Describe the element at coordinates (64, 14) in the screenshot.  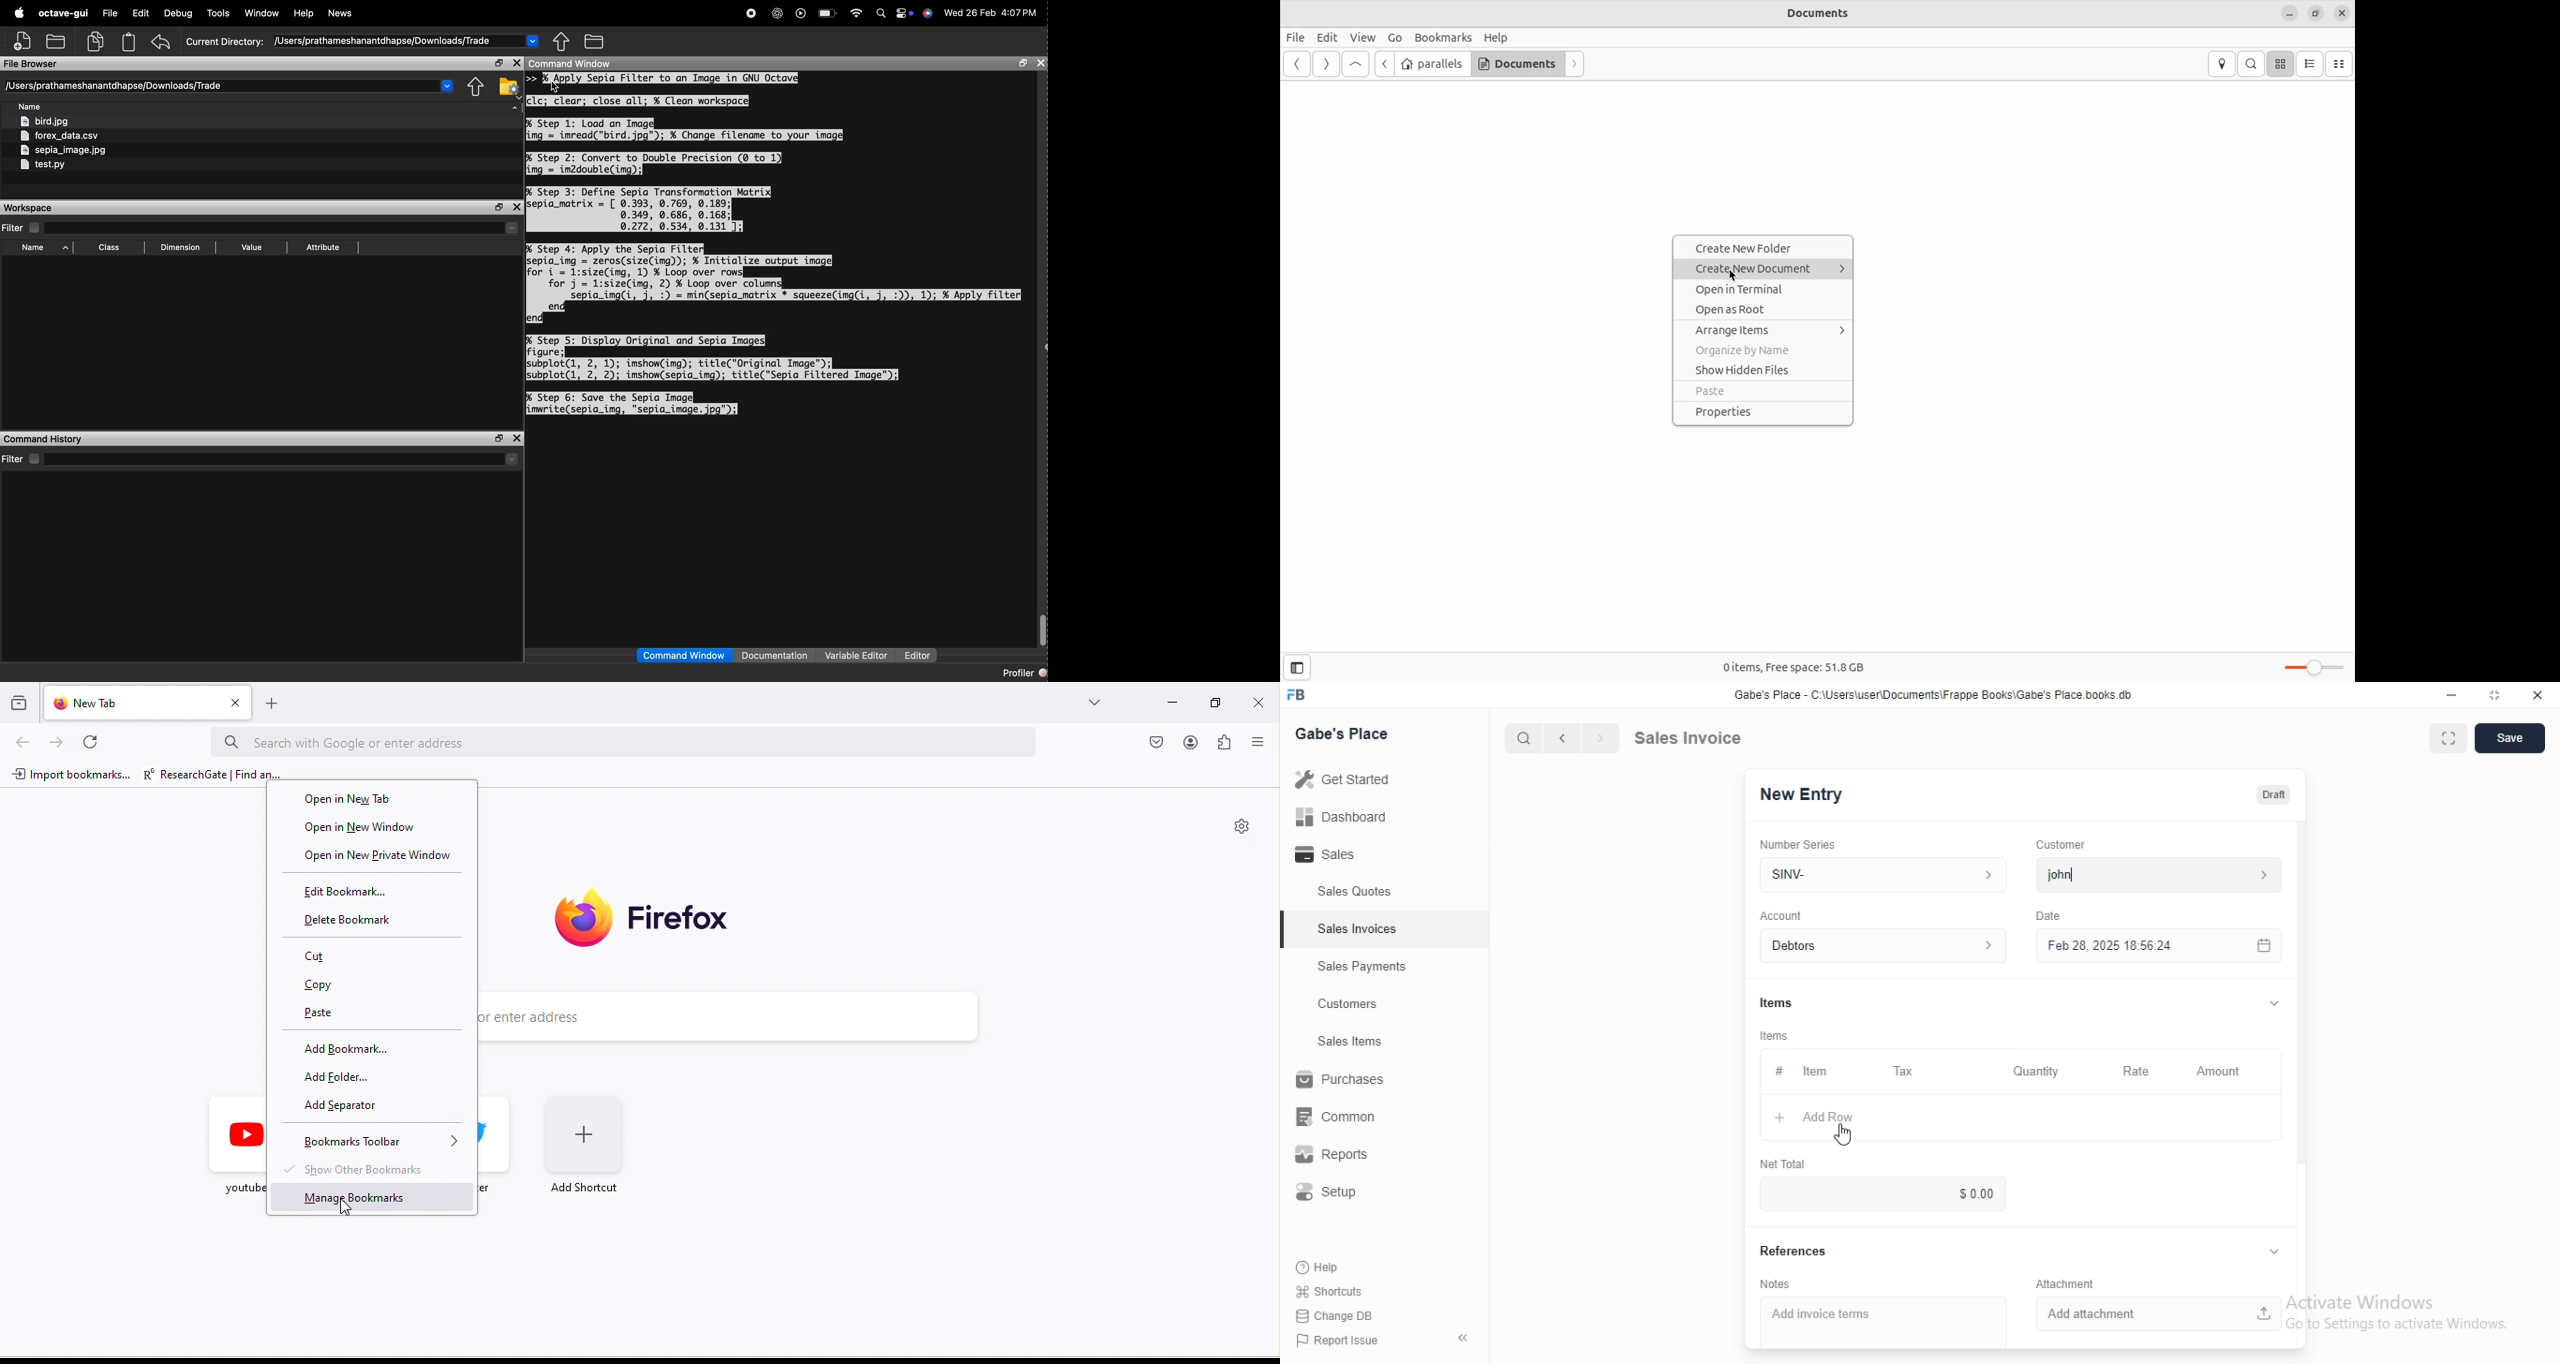
I see `octave-gui` at that location.